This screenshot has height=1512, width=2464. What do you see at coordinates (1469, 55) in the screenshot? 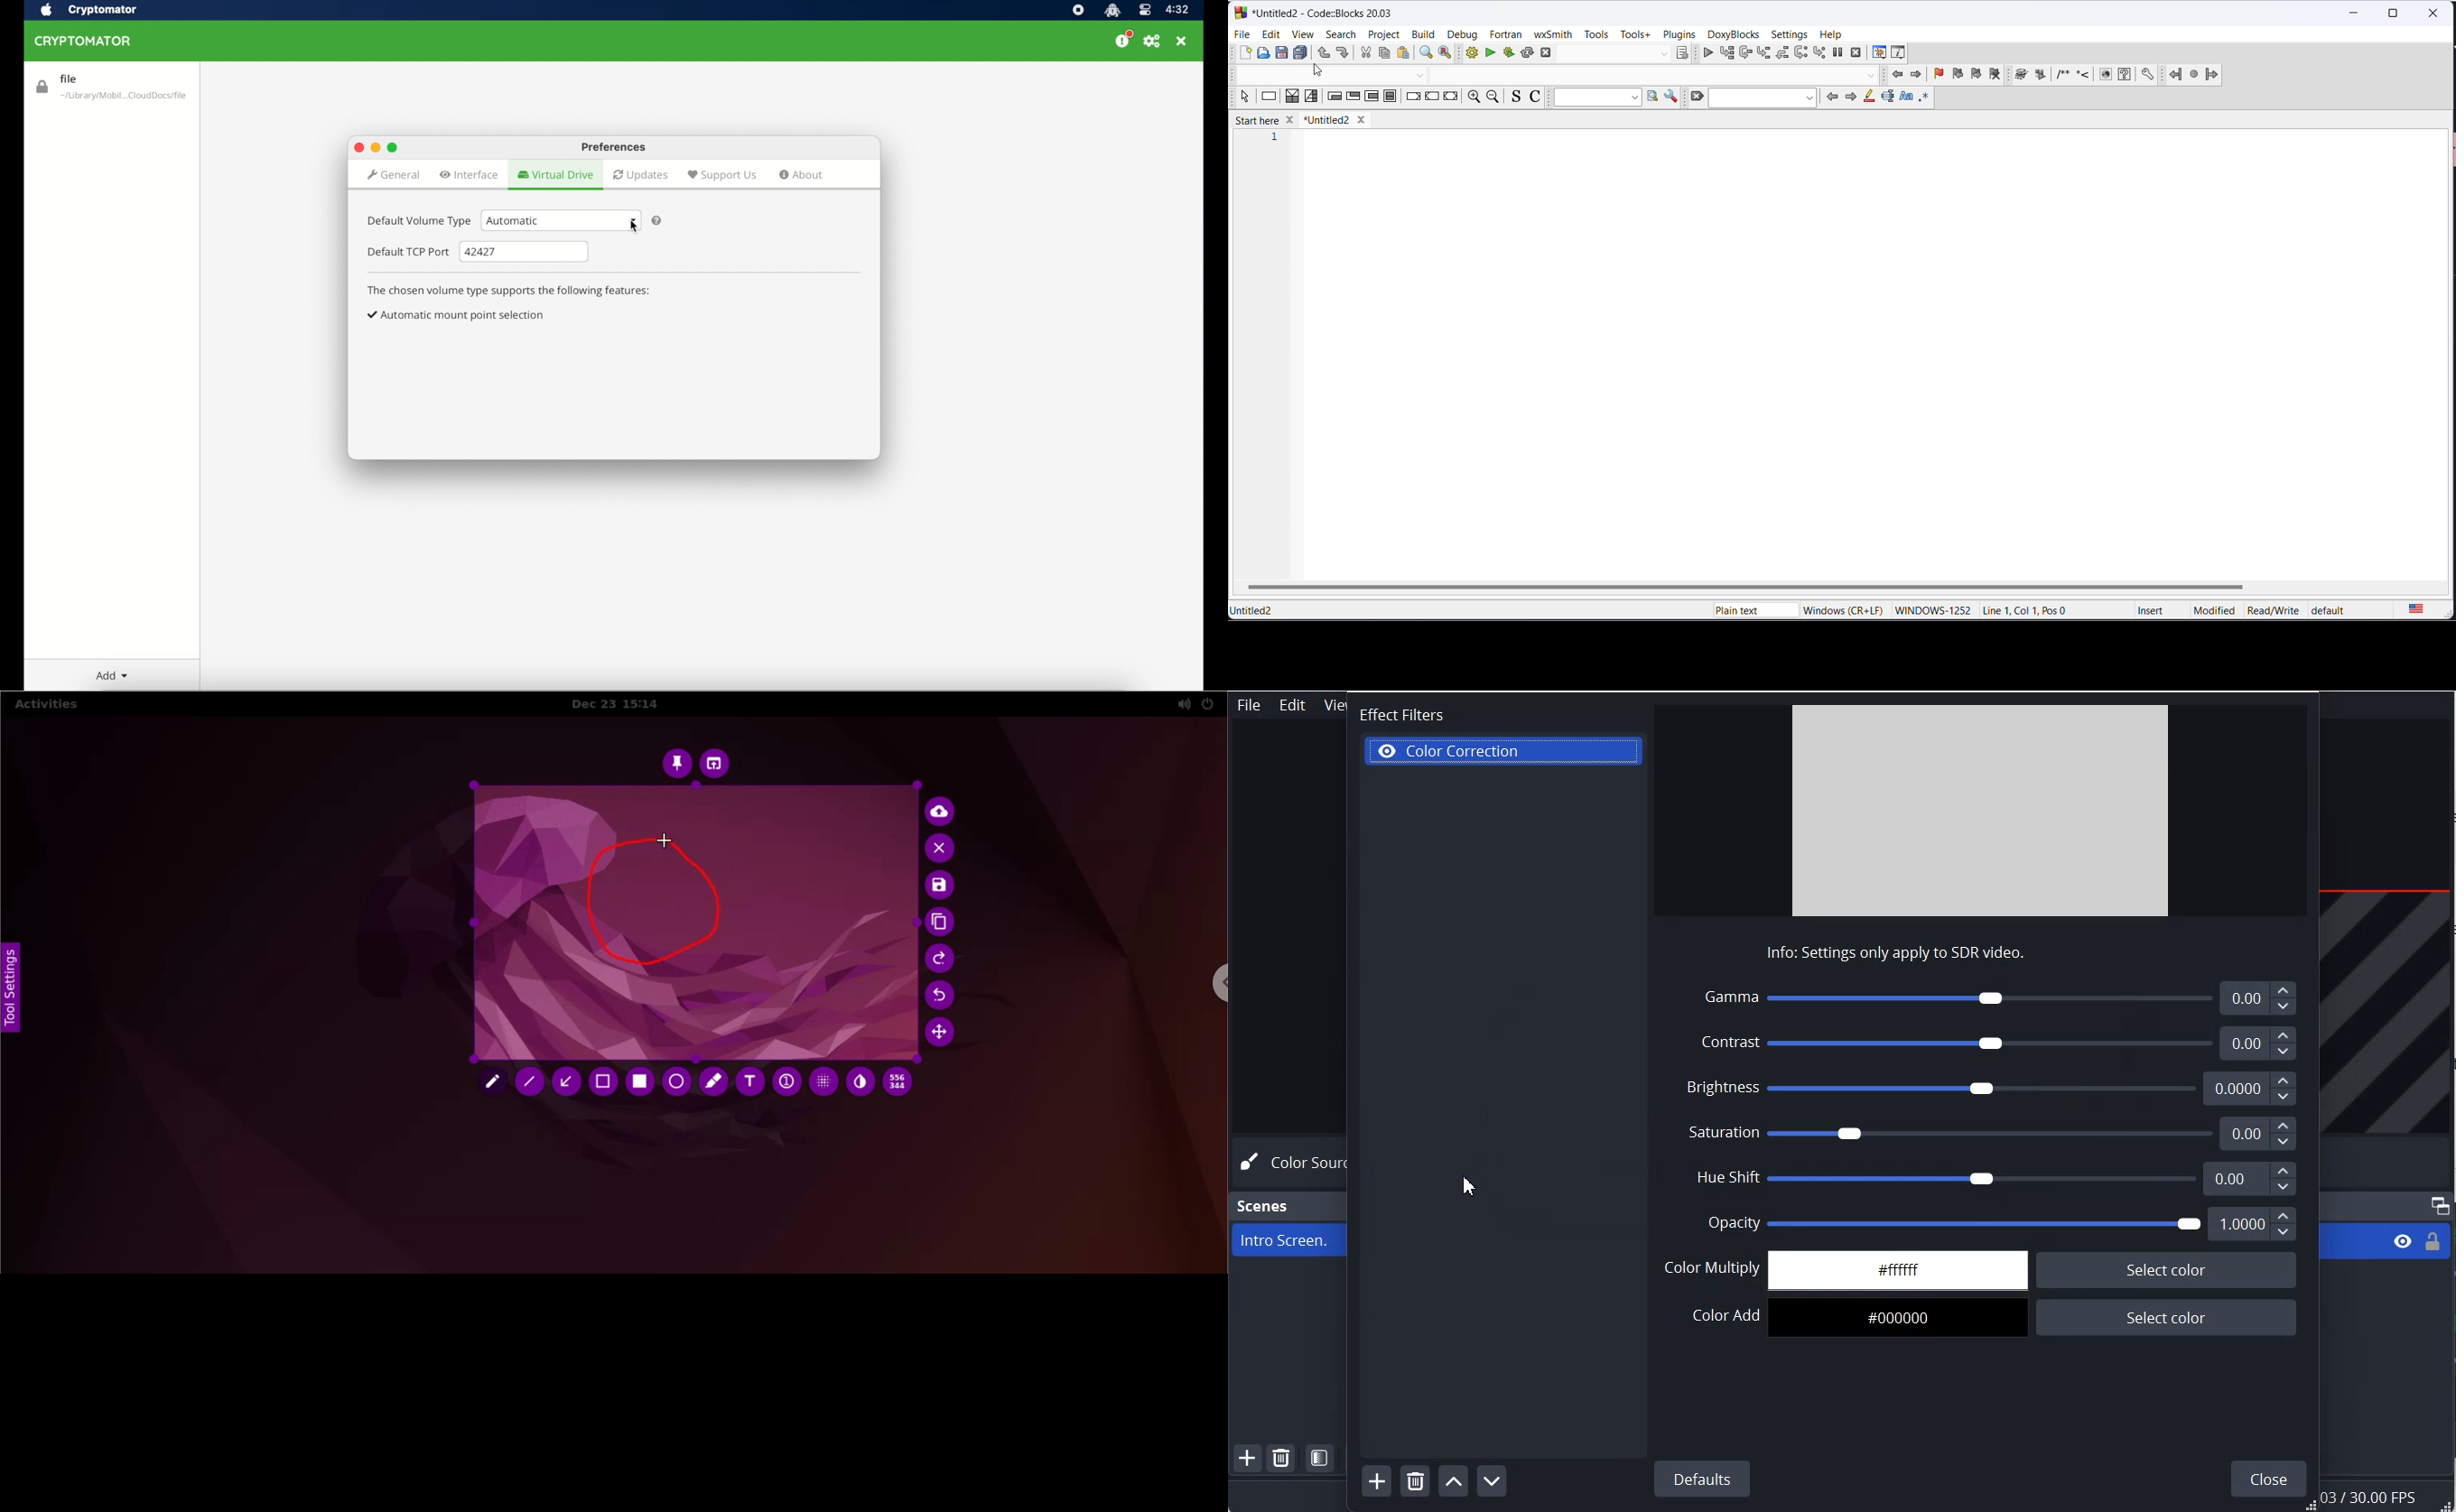
I see `build` at bounding box center [1469, 55].